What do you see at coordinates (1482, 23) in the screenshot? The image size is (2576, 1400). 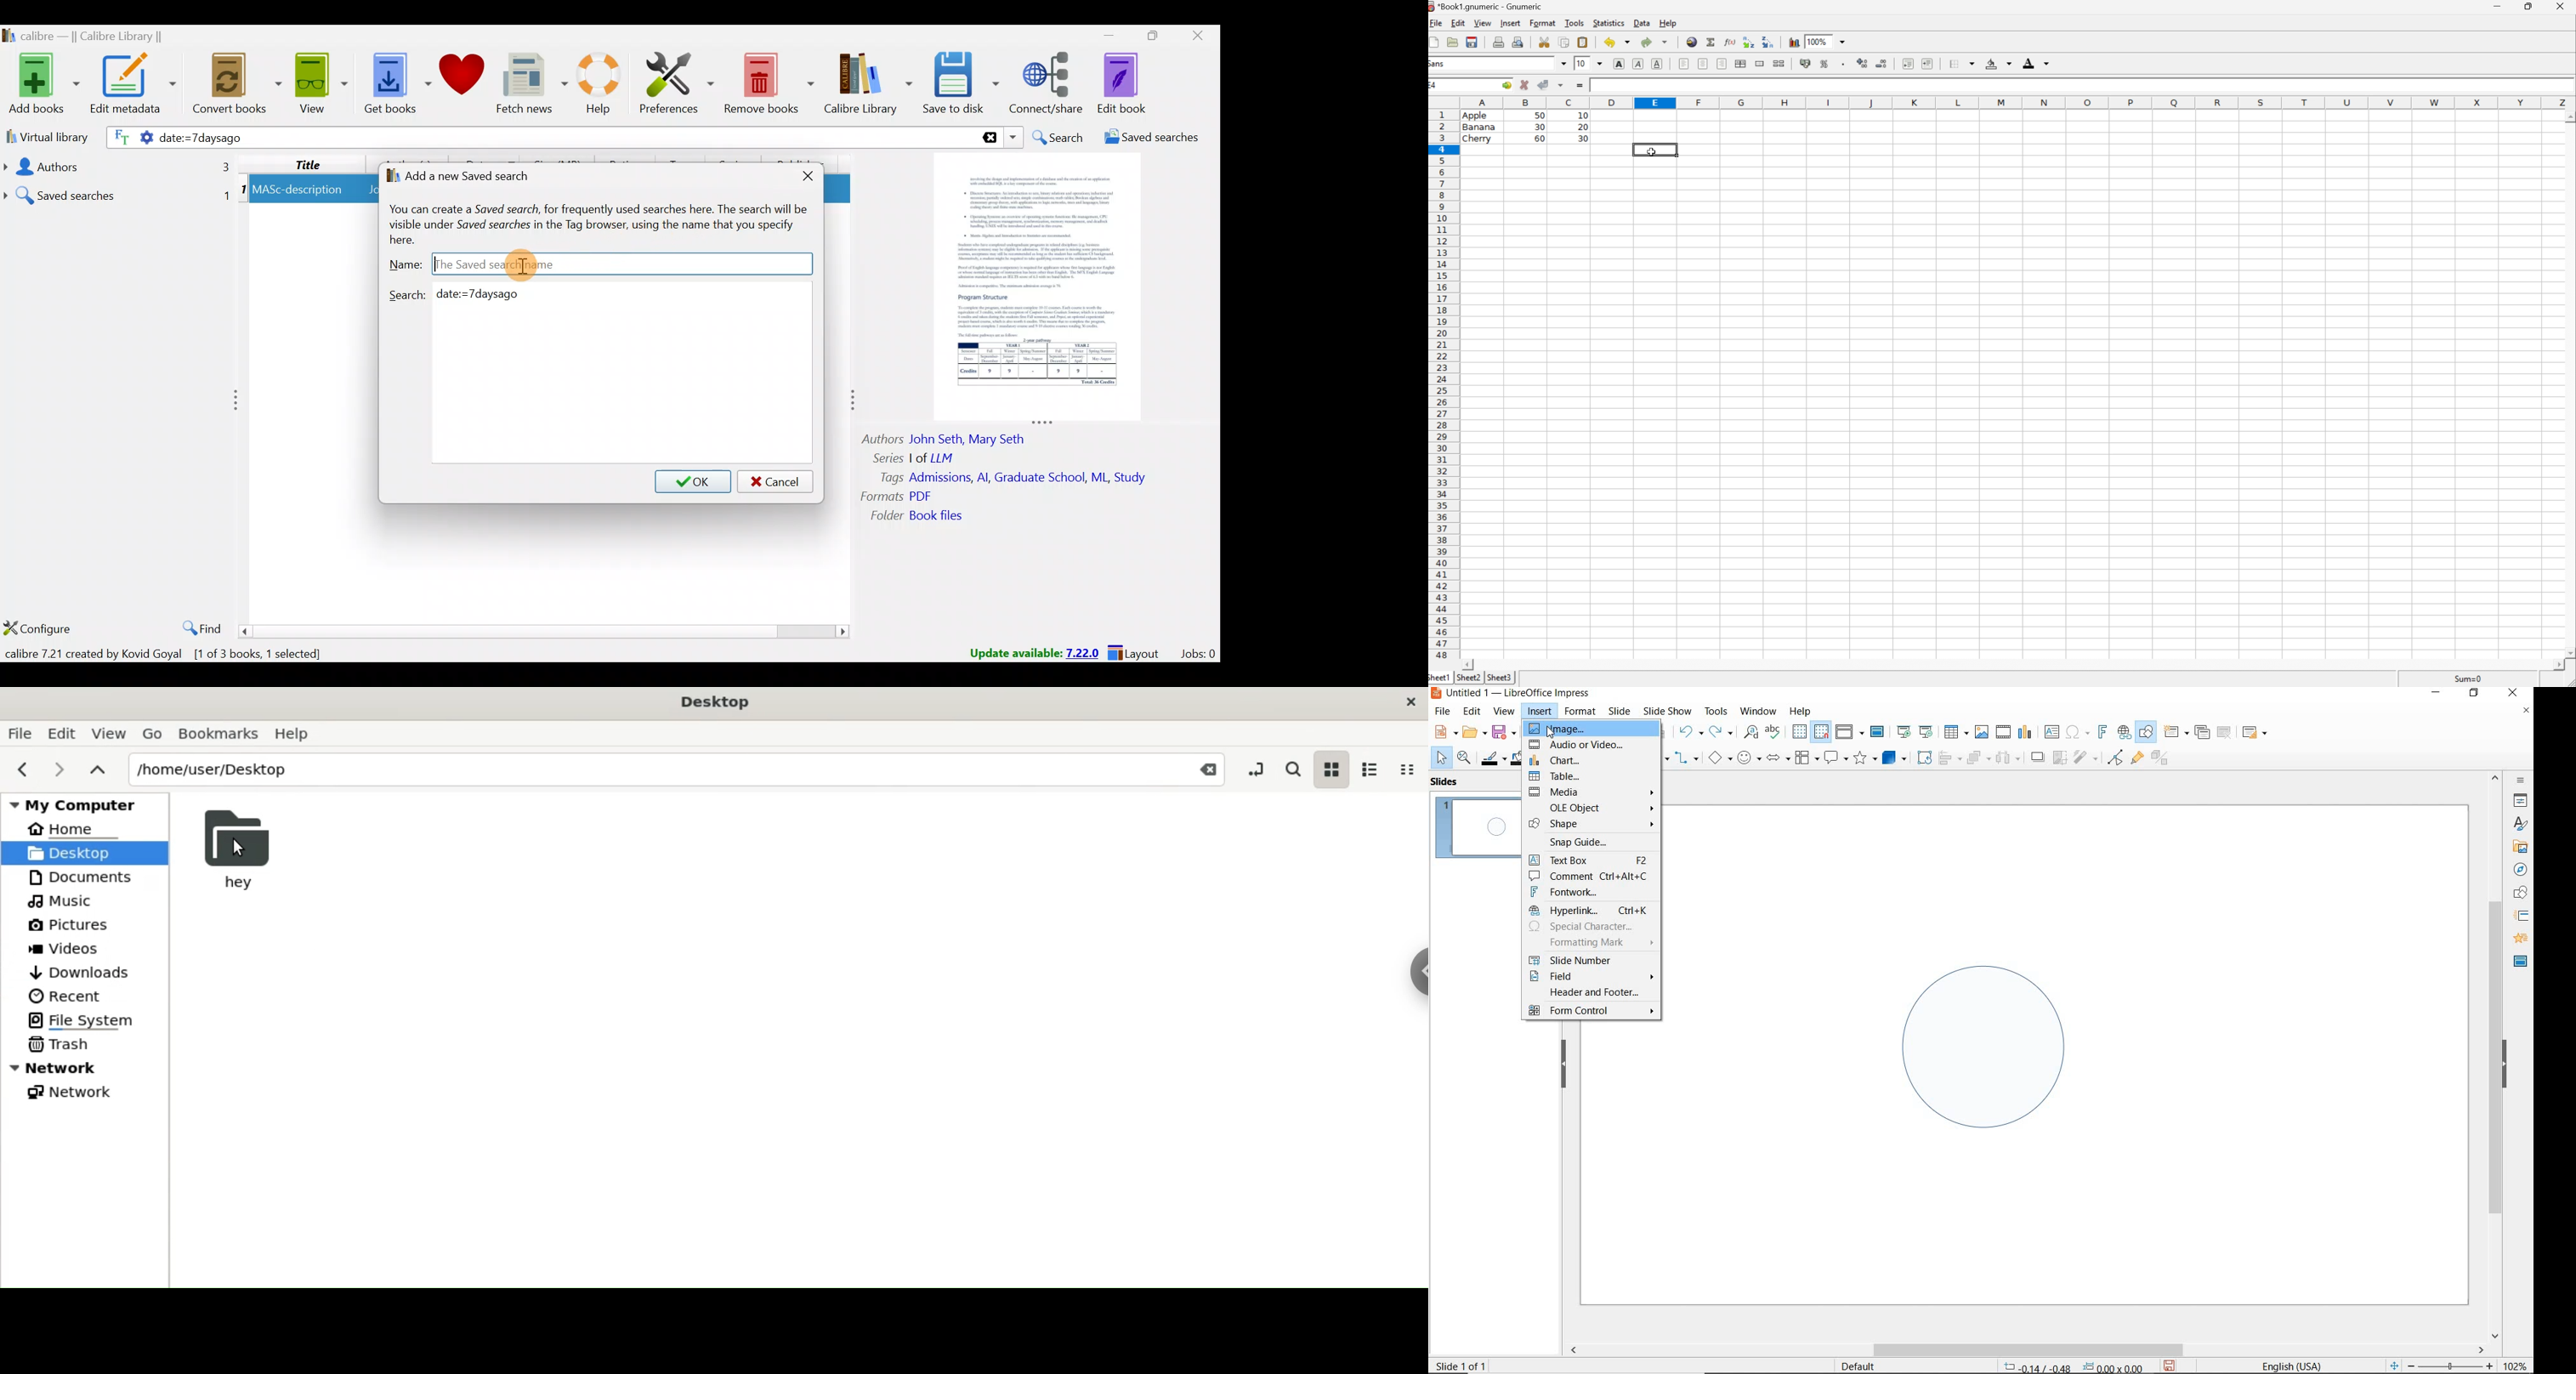 I see `view` at bounding box center [1482, 23].